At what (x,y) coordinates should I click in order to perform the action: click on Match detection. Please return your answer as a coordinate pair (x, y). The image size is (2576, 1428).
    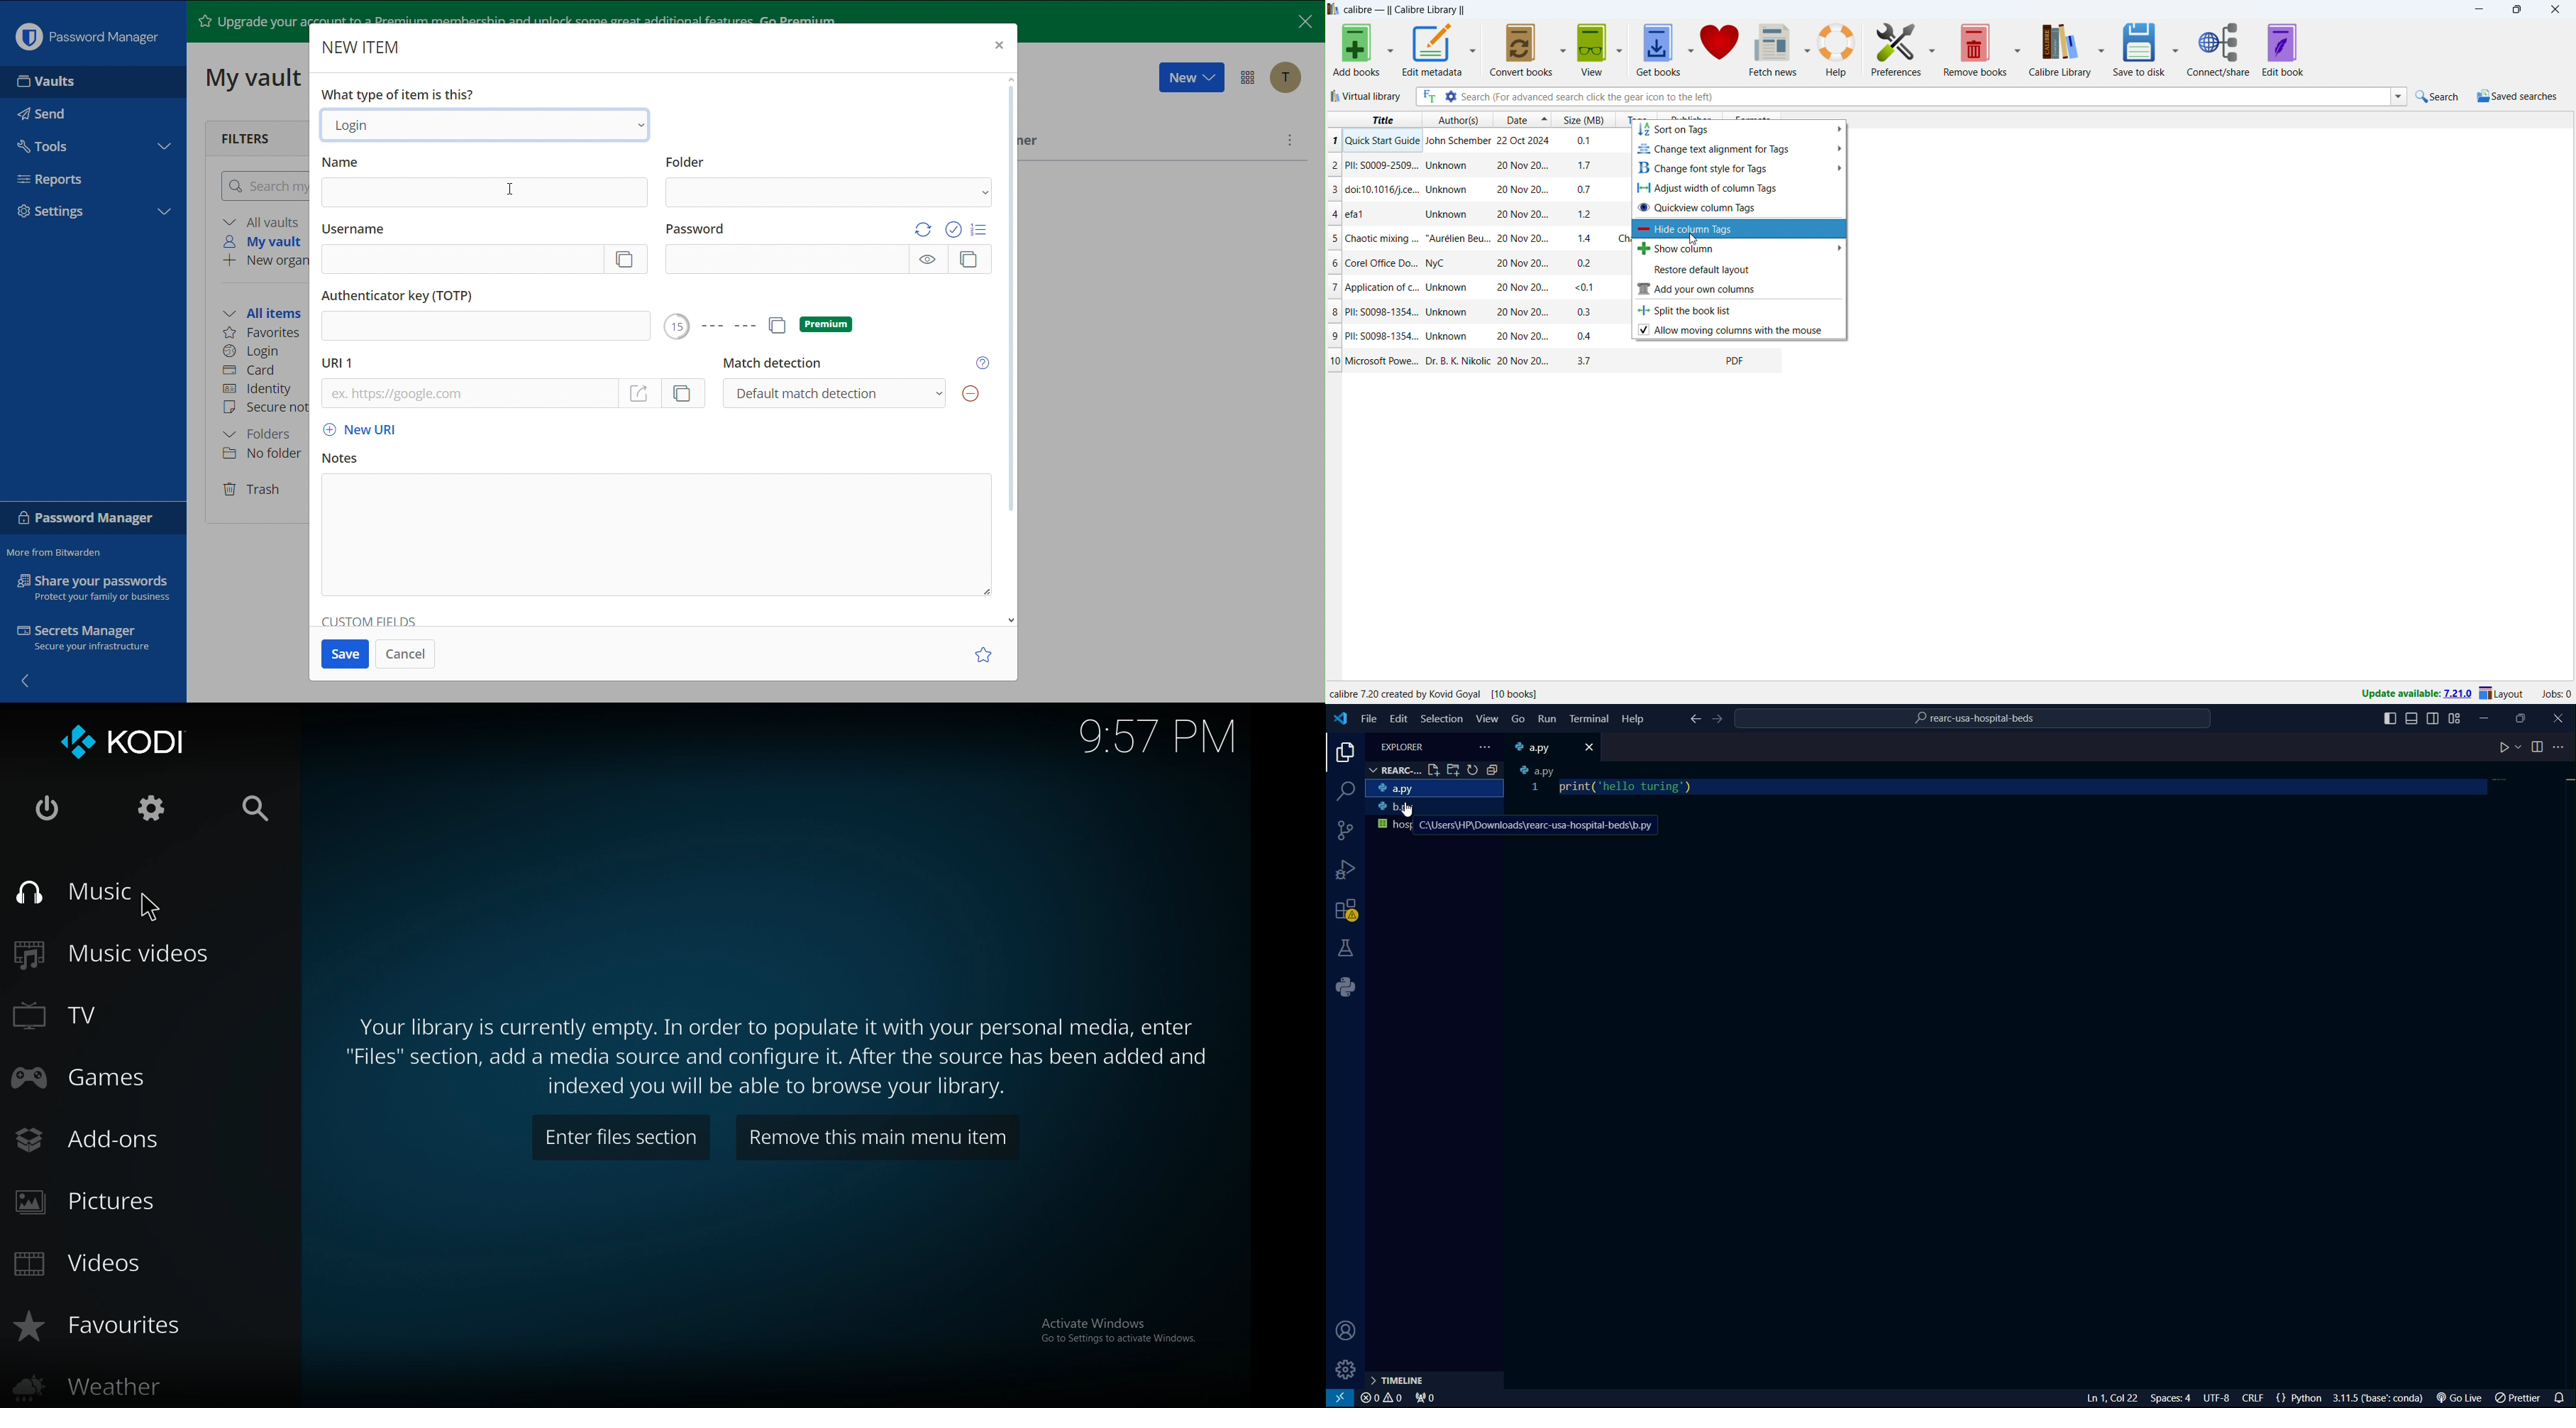
    Looking at the image, I should click on (858, 382).